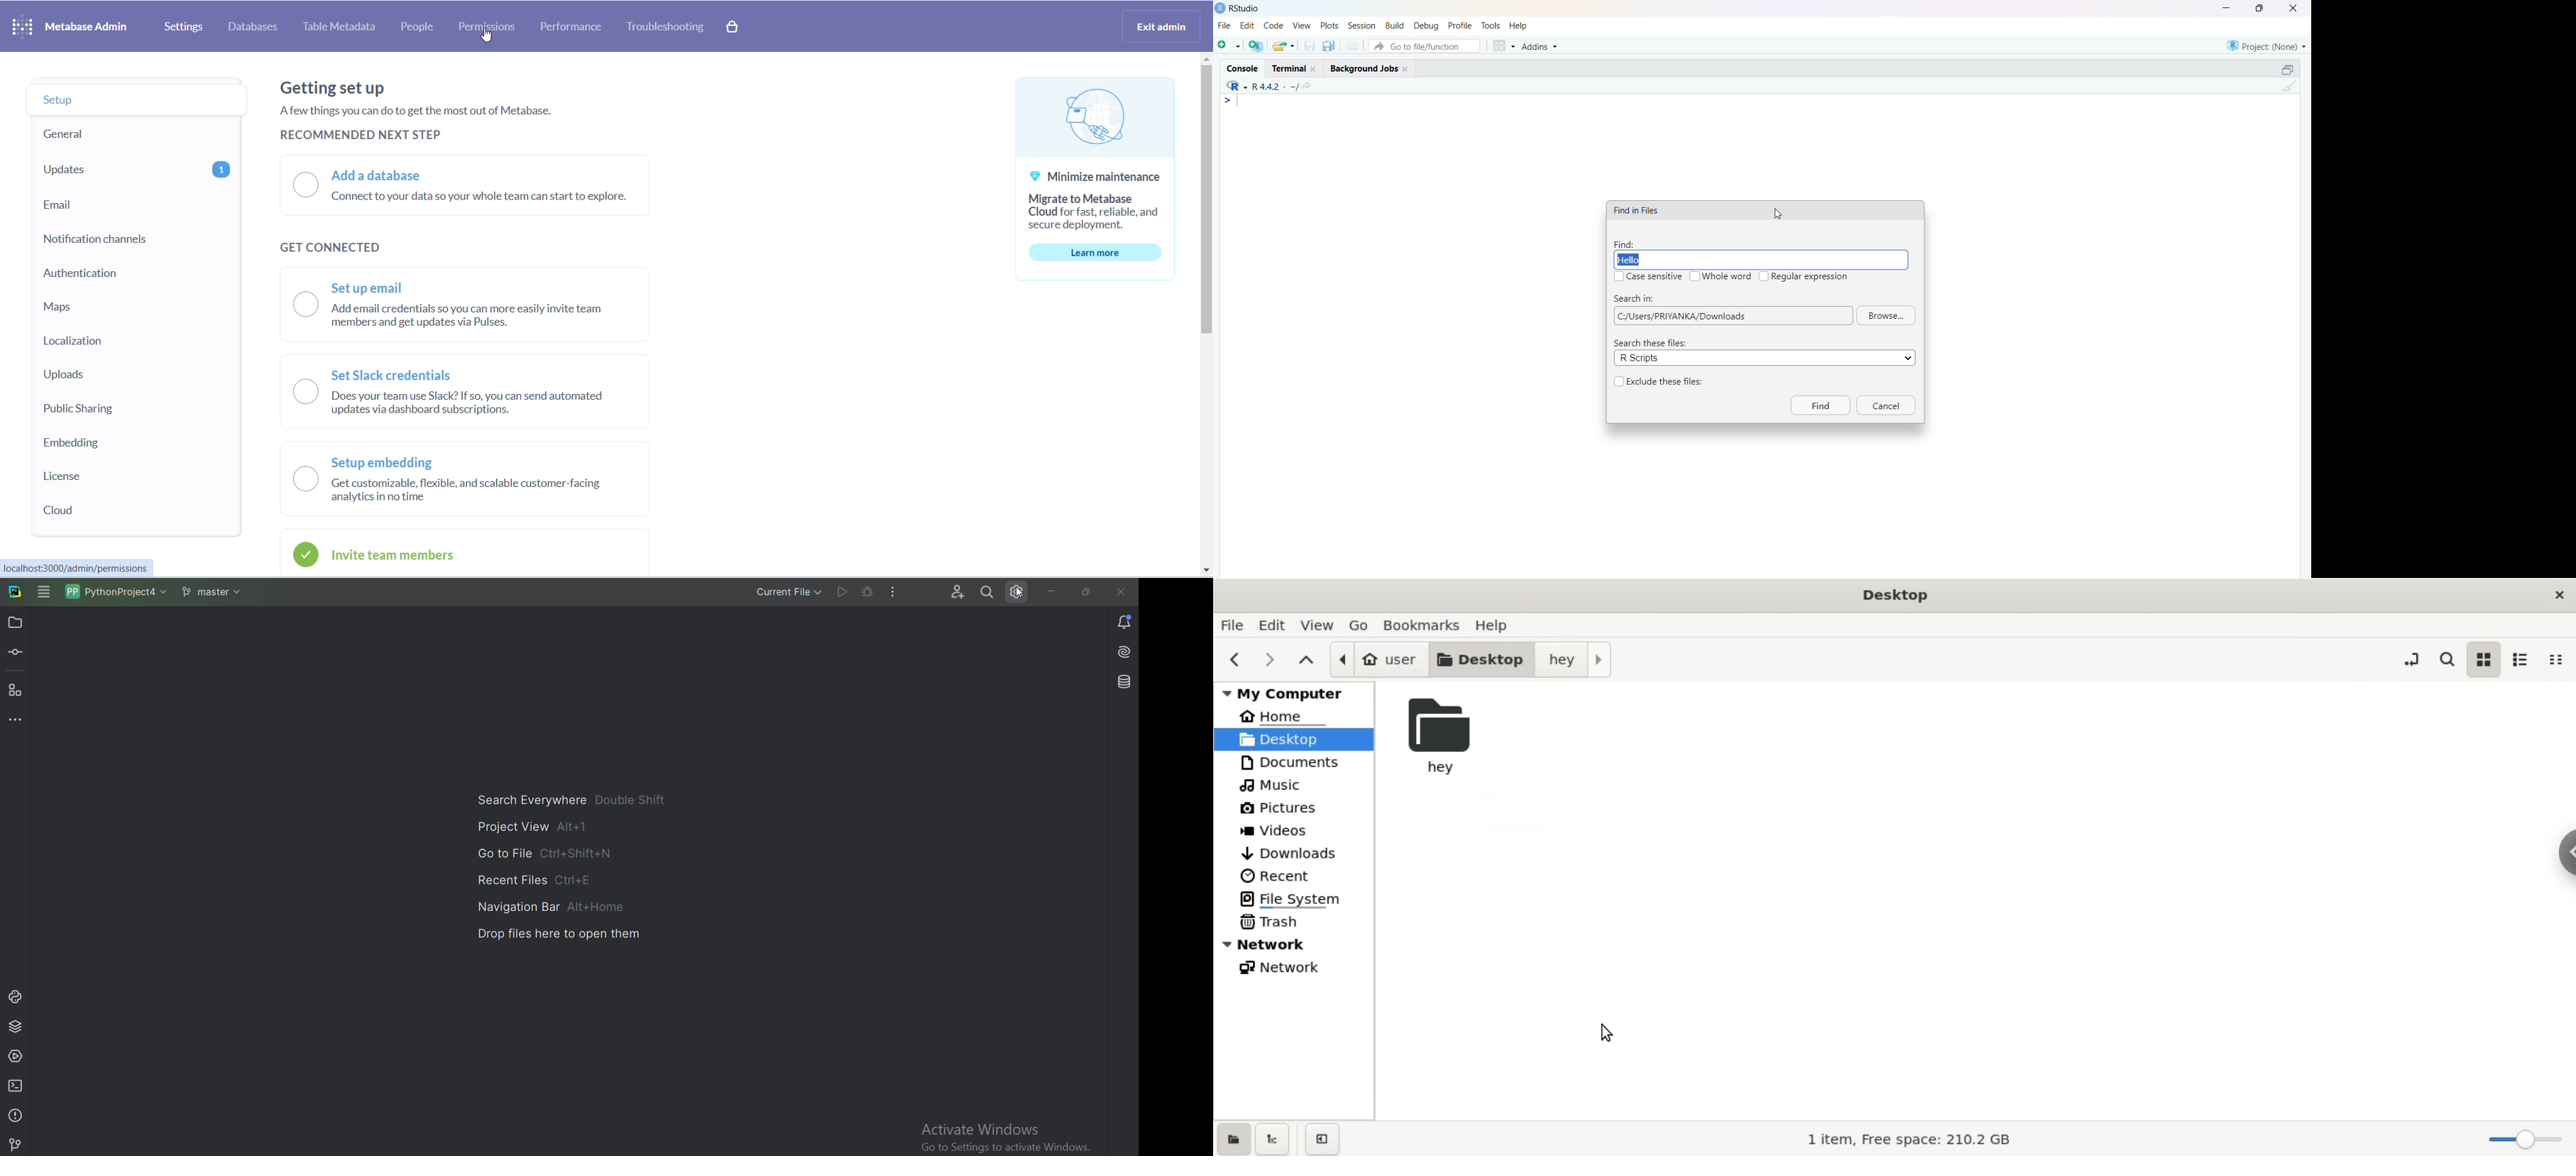 This screenshot has width=2576, height=1176. I want to click on Case sensitive, so click(1656, 276).